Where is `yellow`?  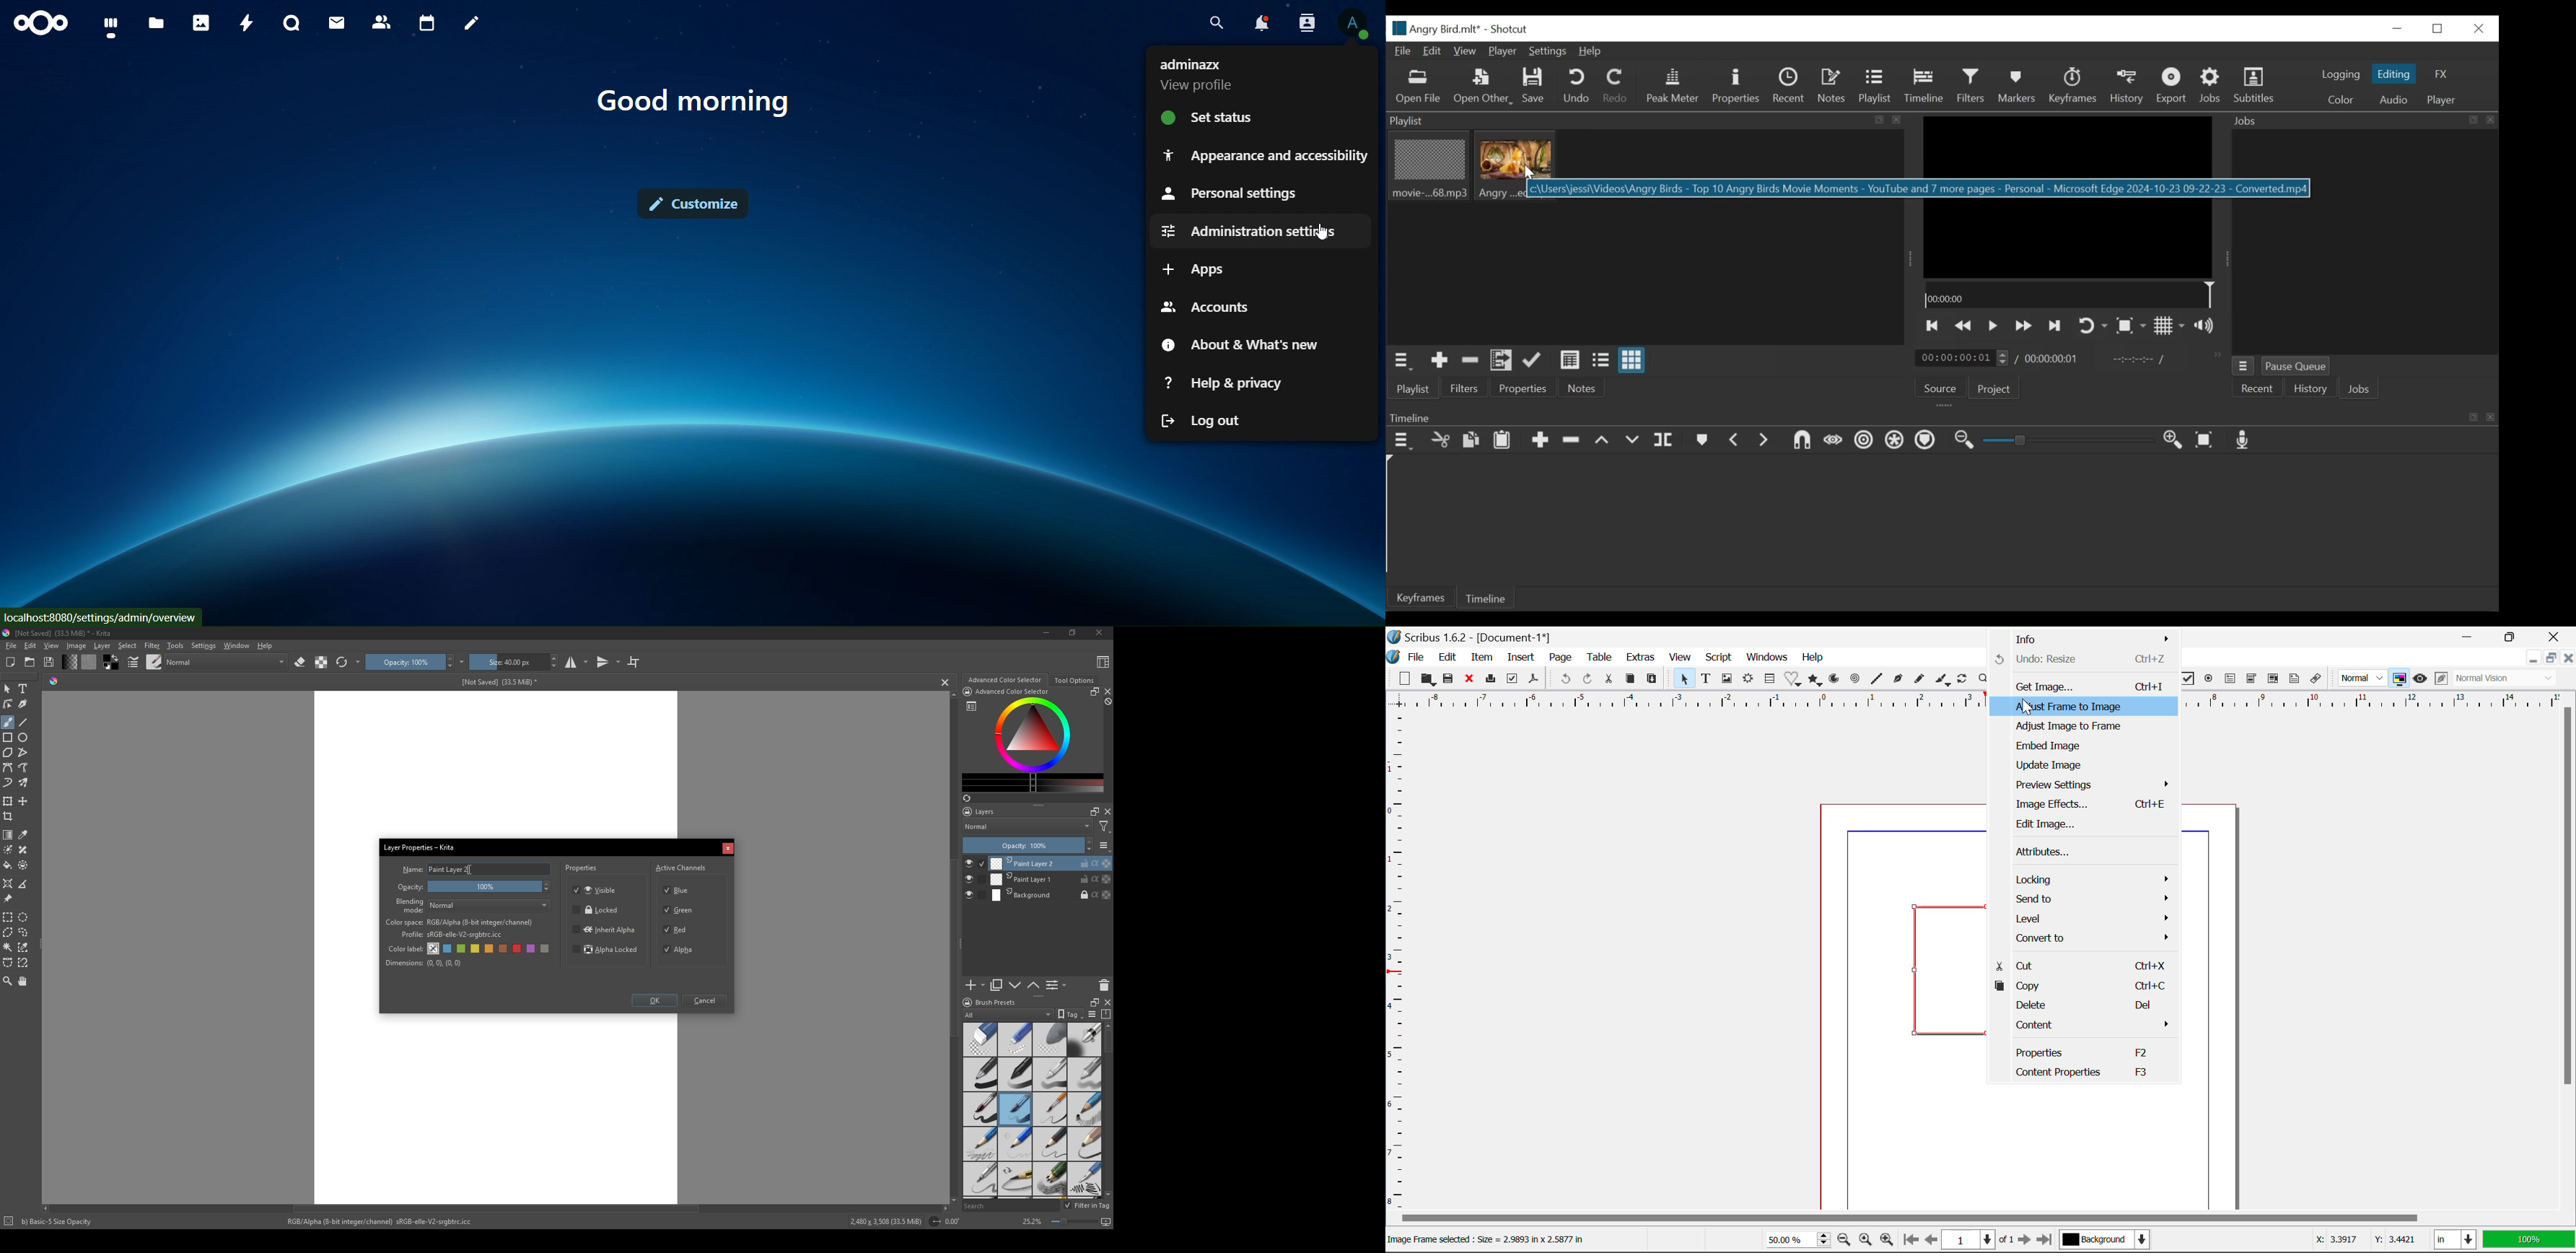
yellow is located at coordinates (490, 949).